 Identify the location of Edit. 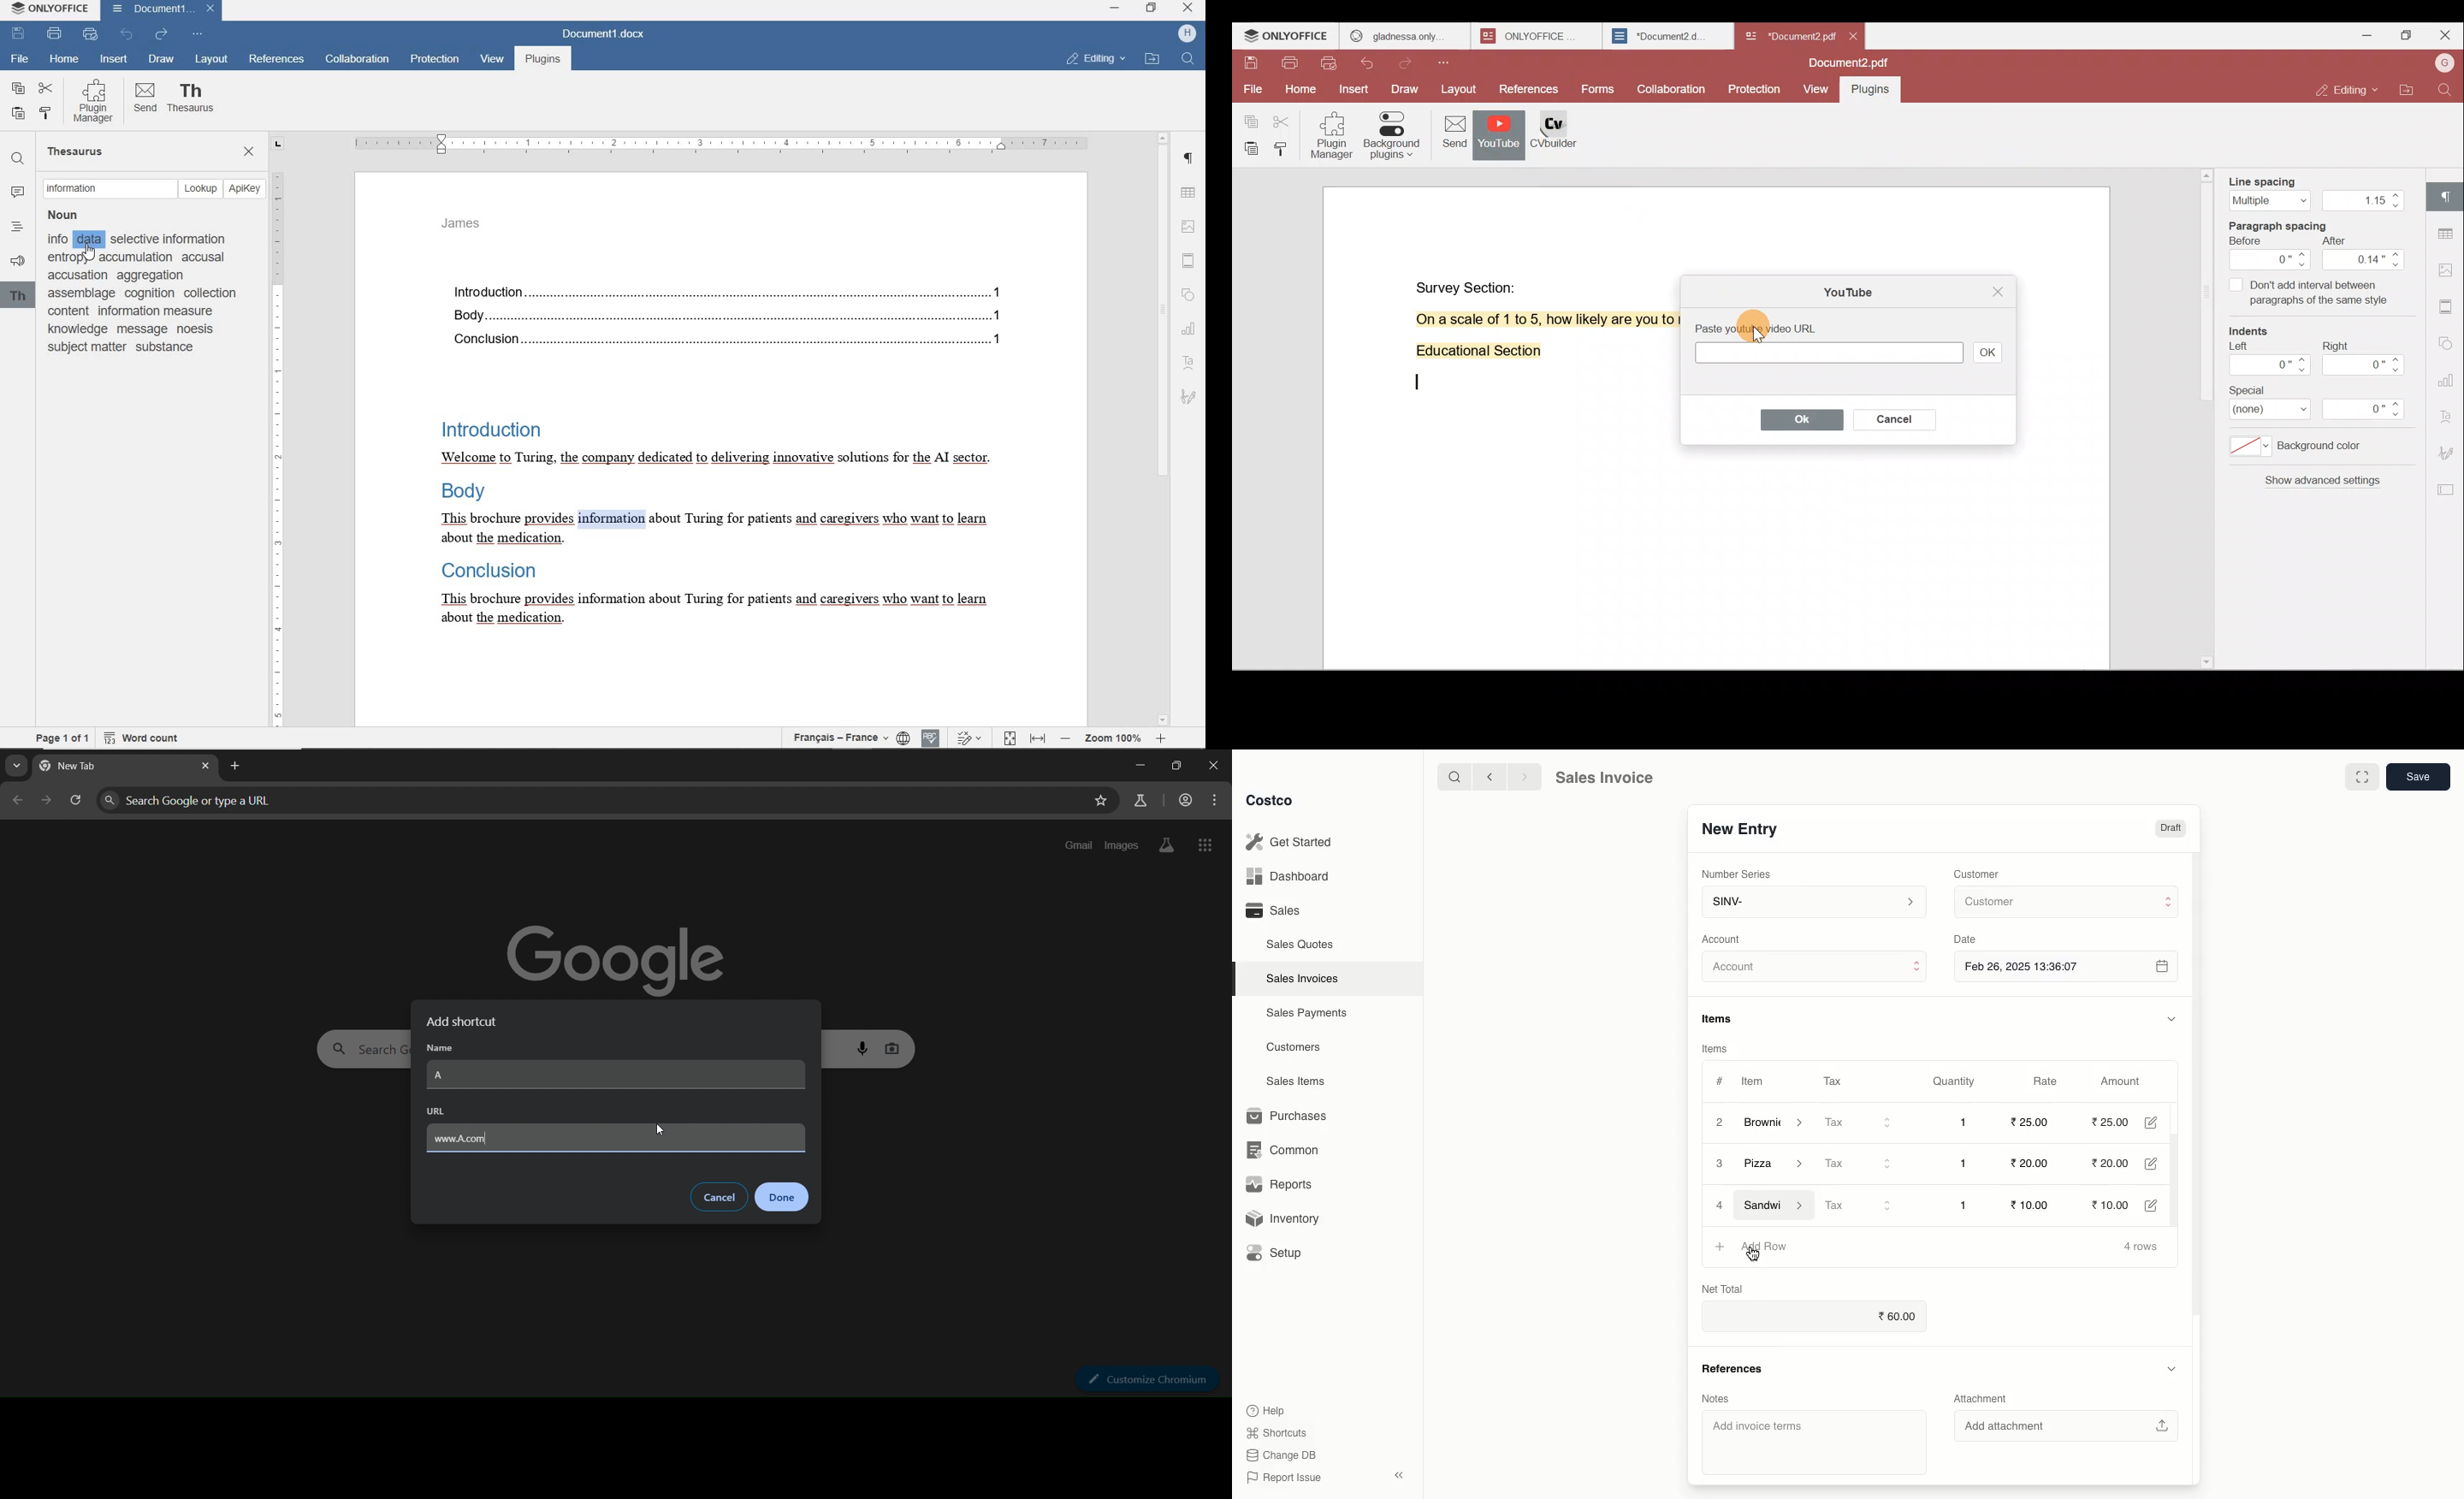
(2158, 1123).